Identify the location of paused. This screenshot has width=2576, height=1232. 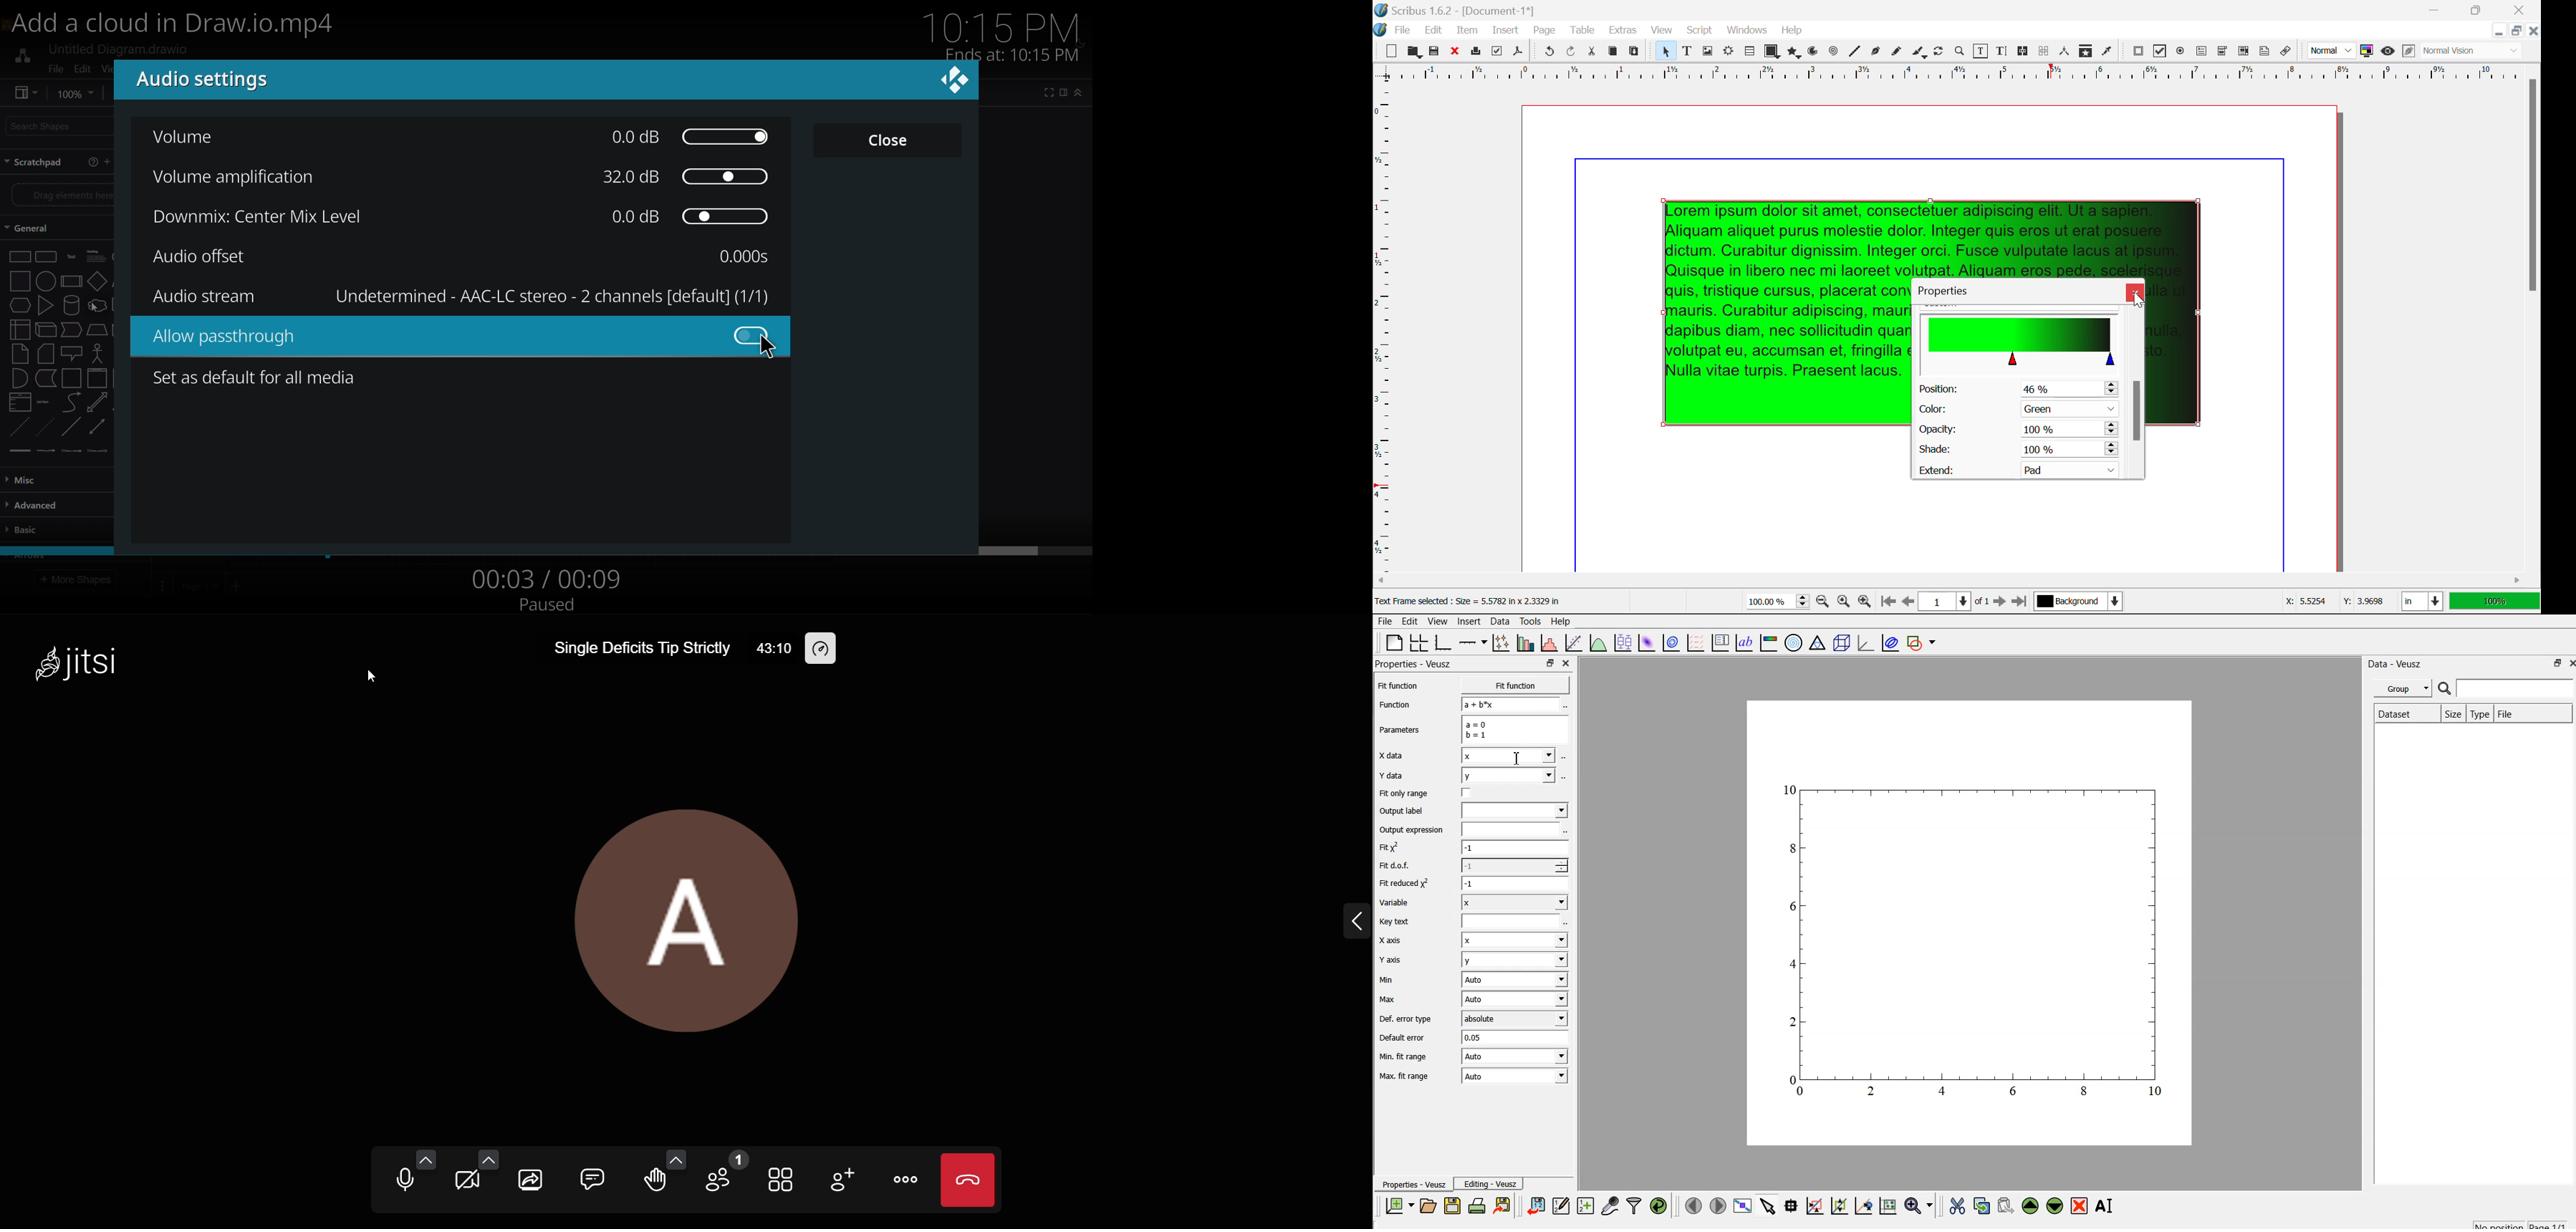
(554, 602).